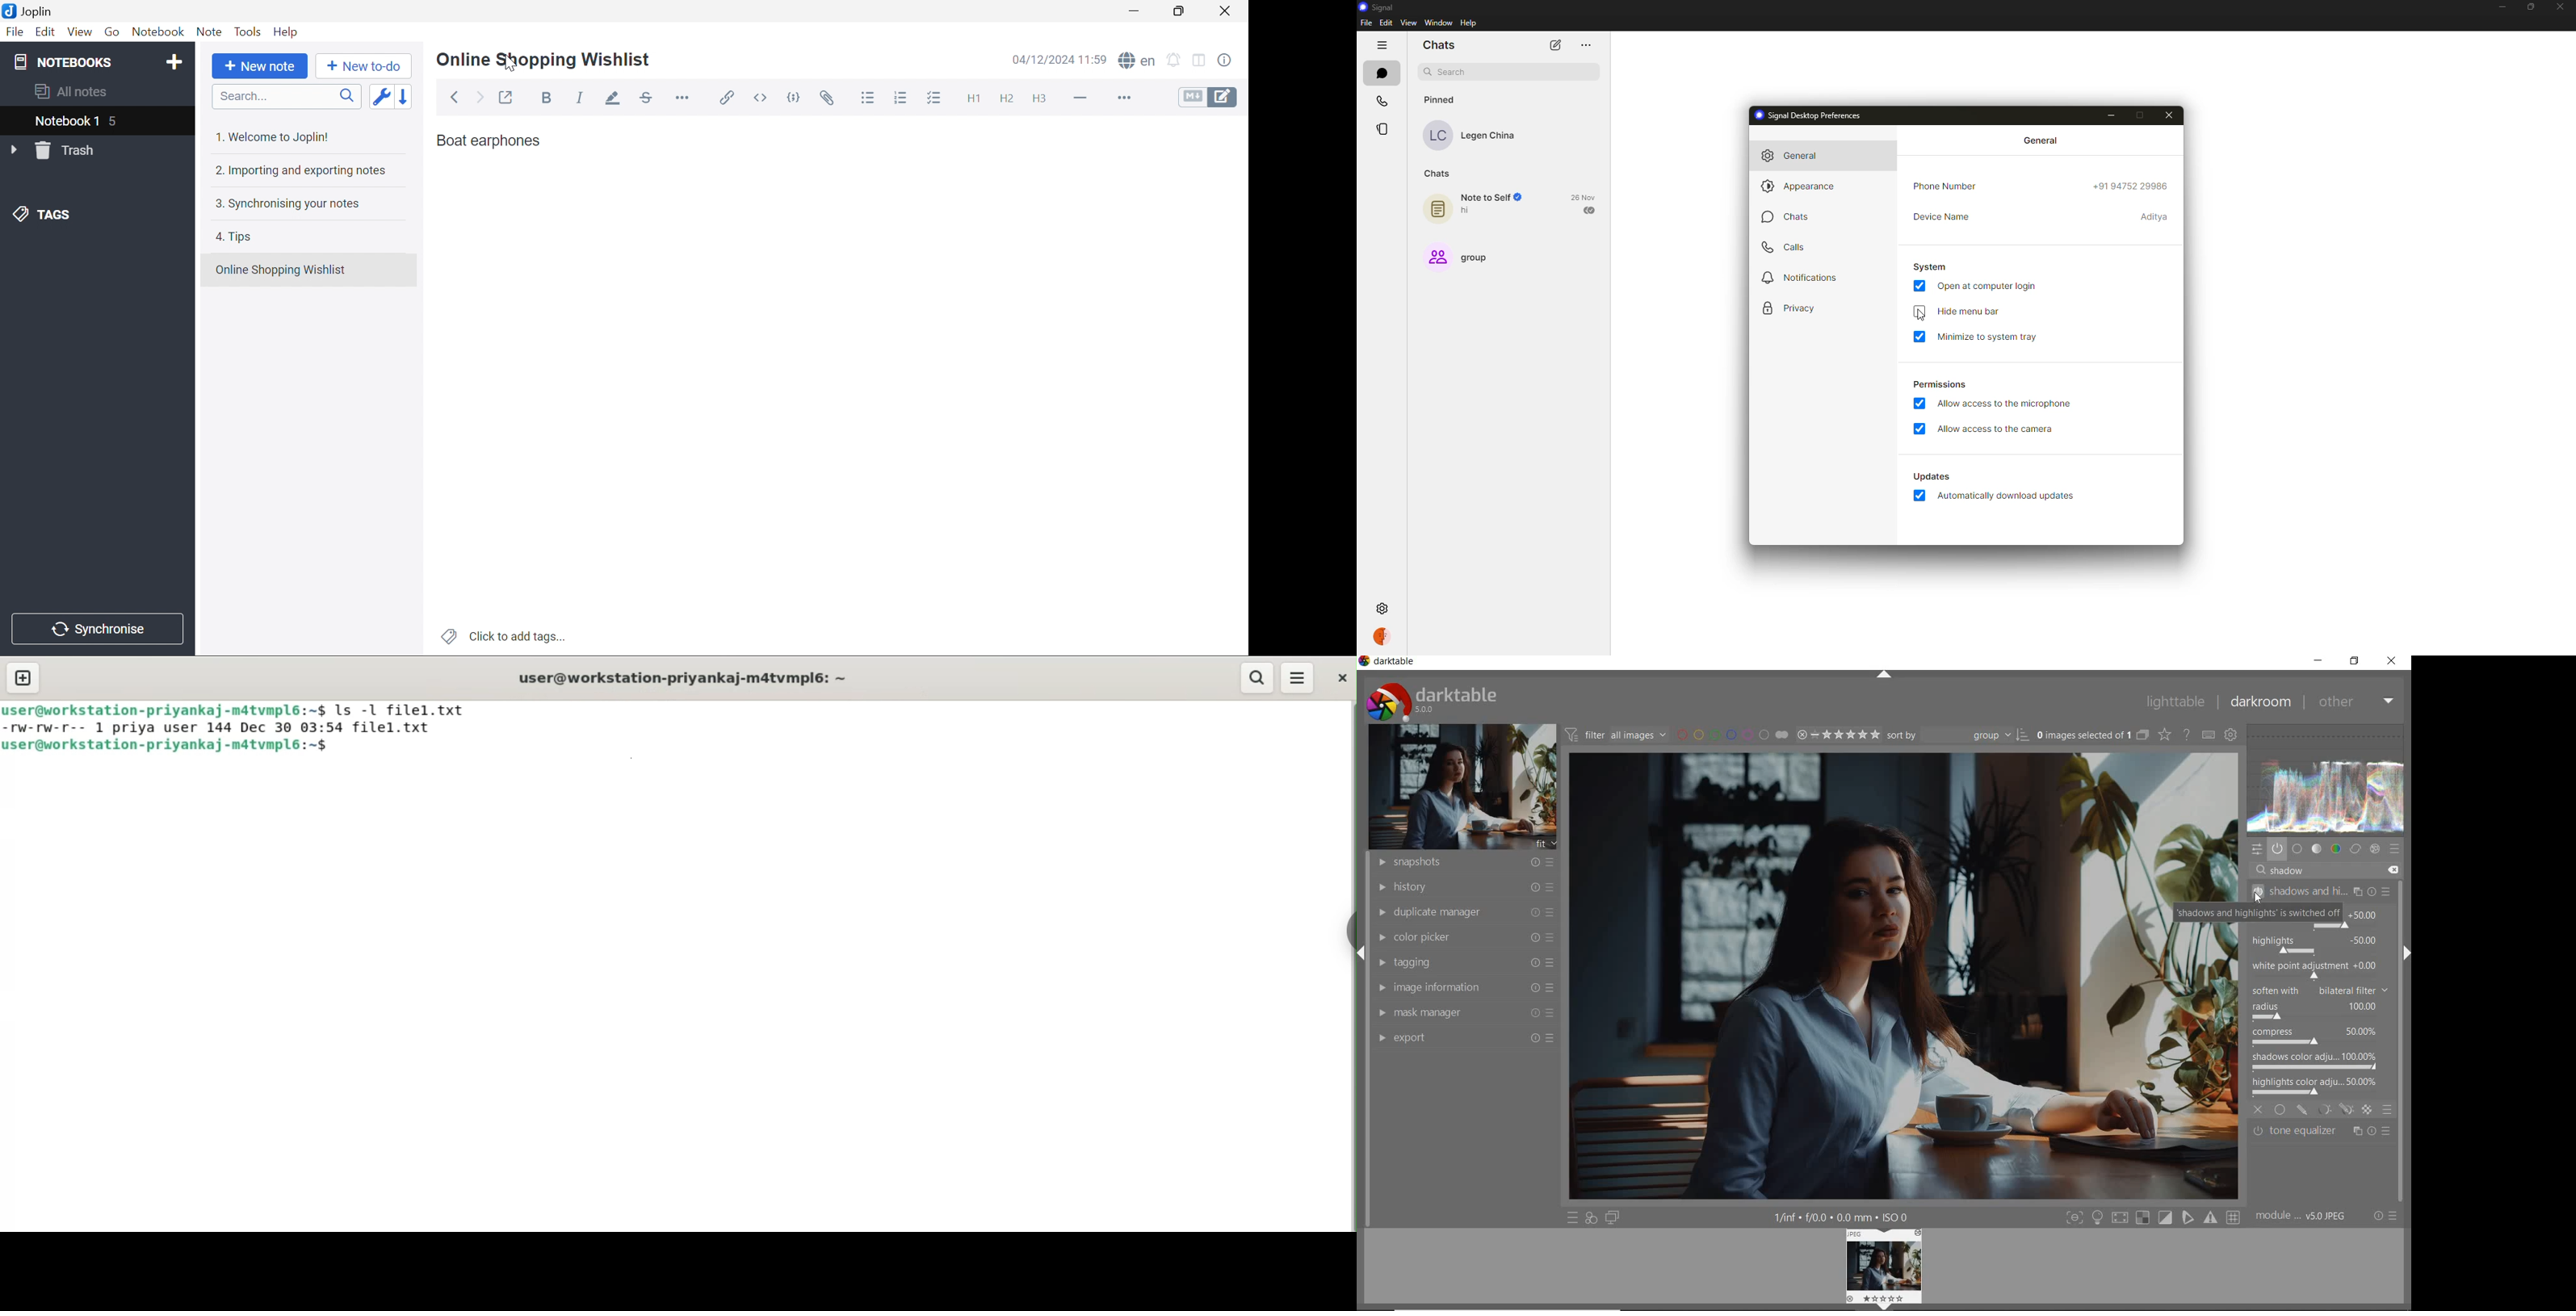 The height and width of the screenshot is (1316, 2576). I want to click on Code, so click(794, 96).